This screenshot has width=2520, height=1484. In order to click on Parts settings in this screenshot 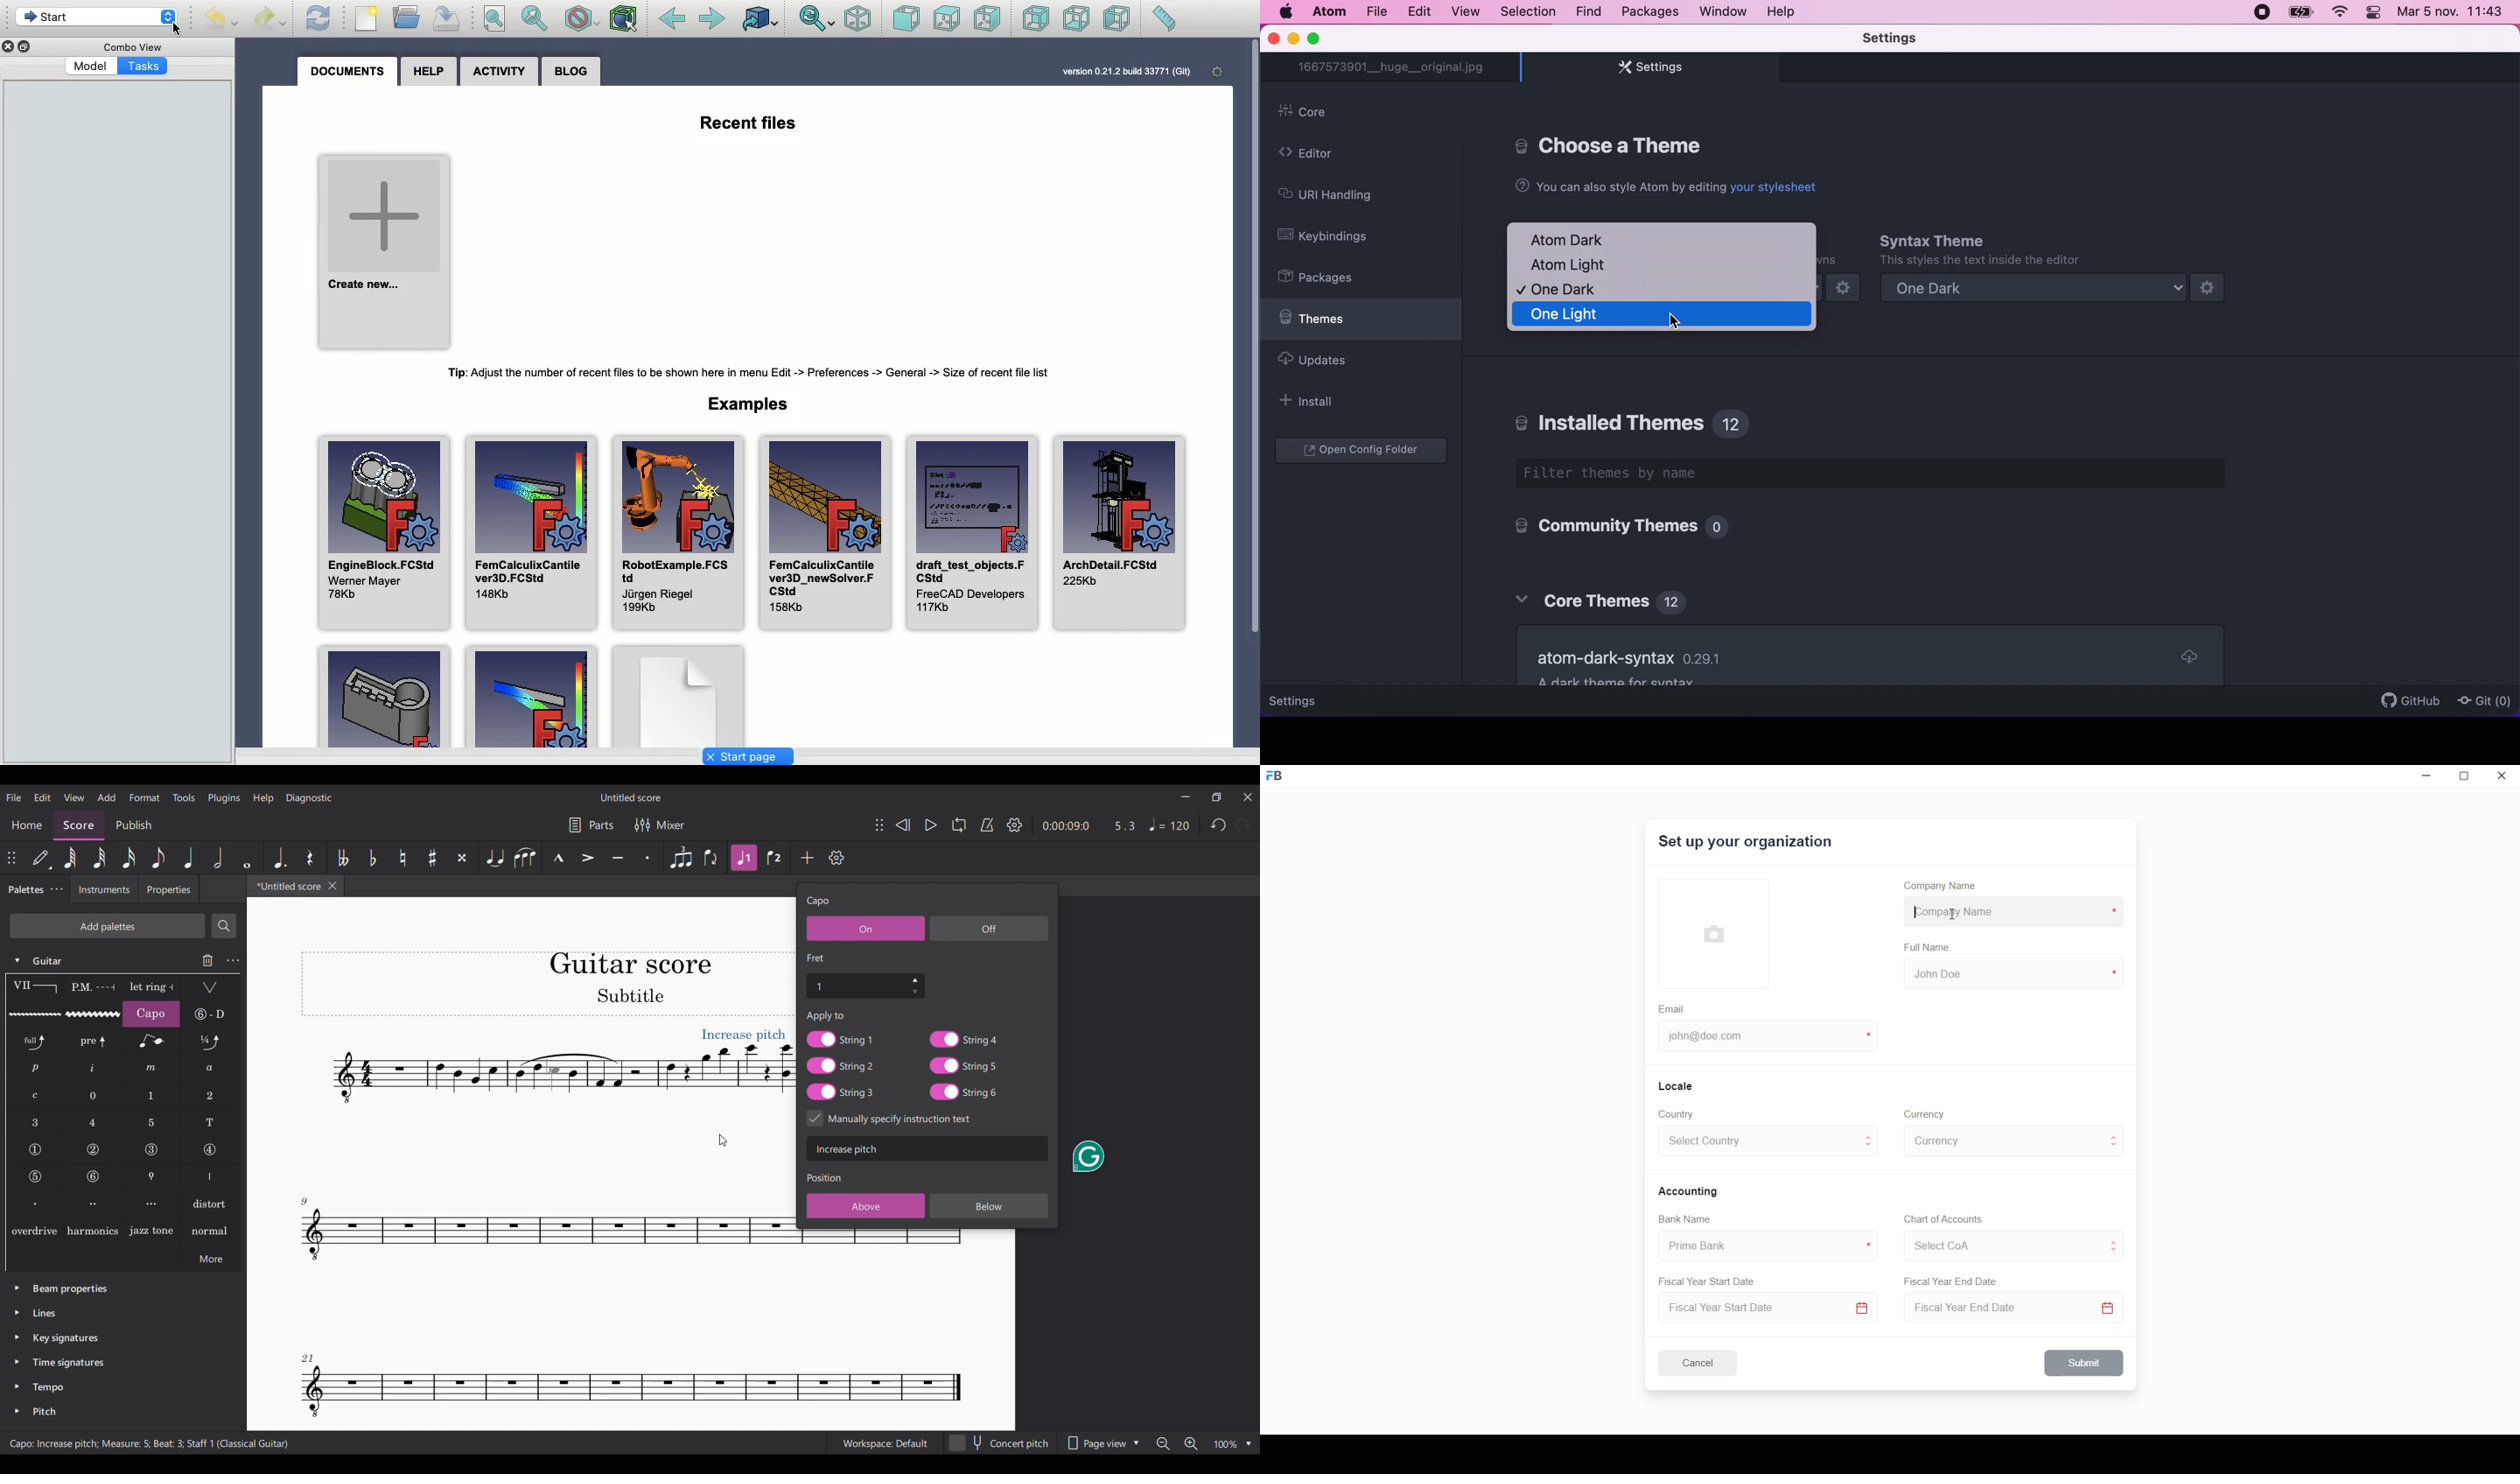, I will do `click(591, 825)`.